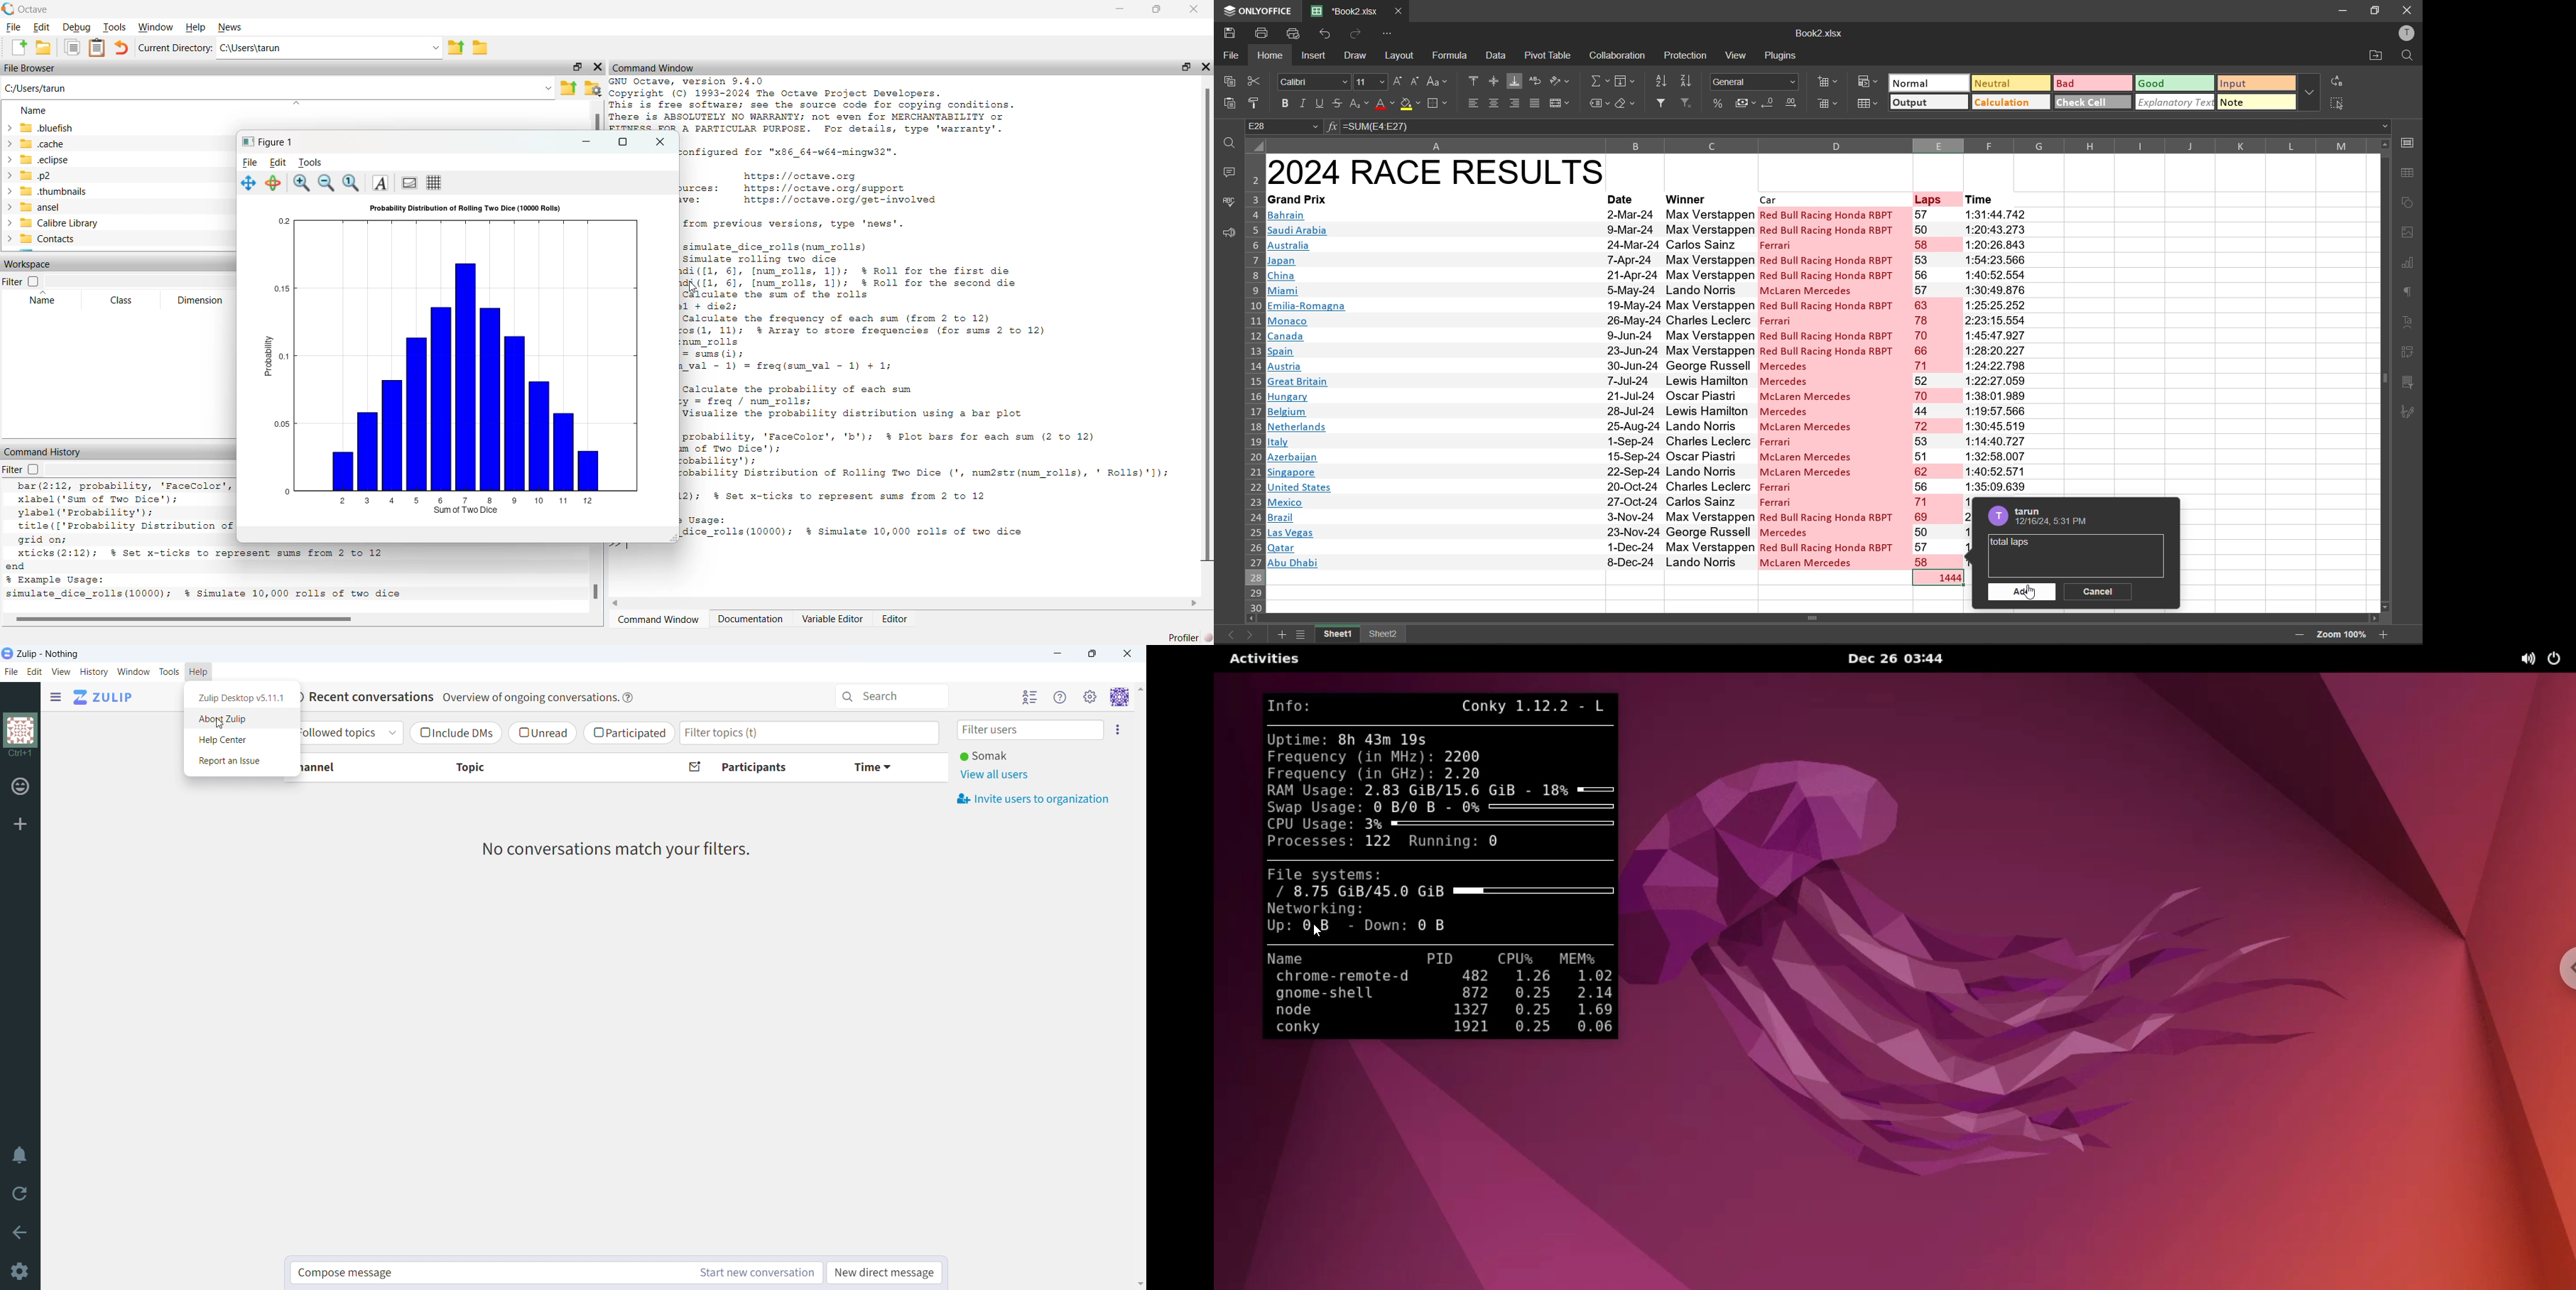 The height and width of the screenshot is (1316, 2576). What do you see at coordinates (349, 733) in the screenshot?
I see `Followed topics` at bounding box center [349, 733].